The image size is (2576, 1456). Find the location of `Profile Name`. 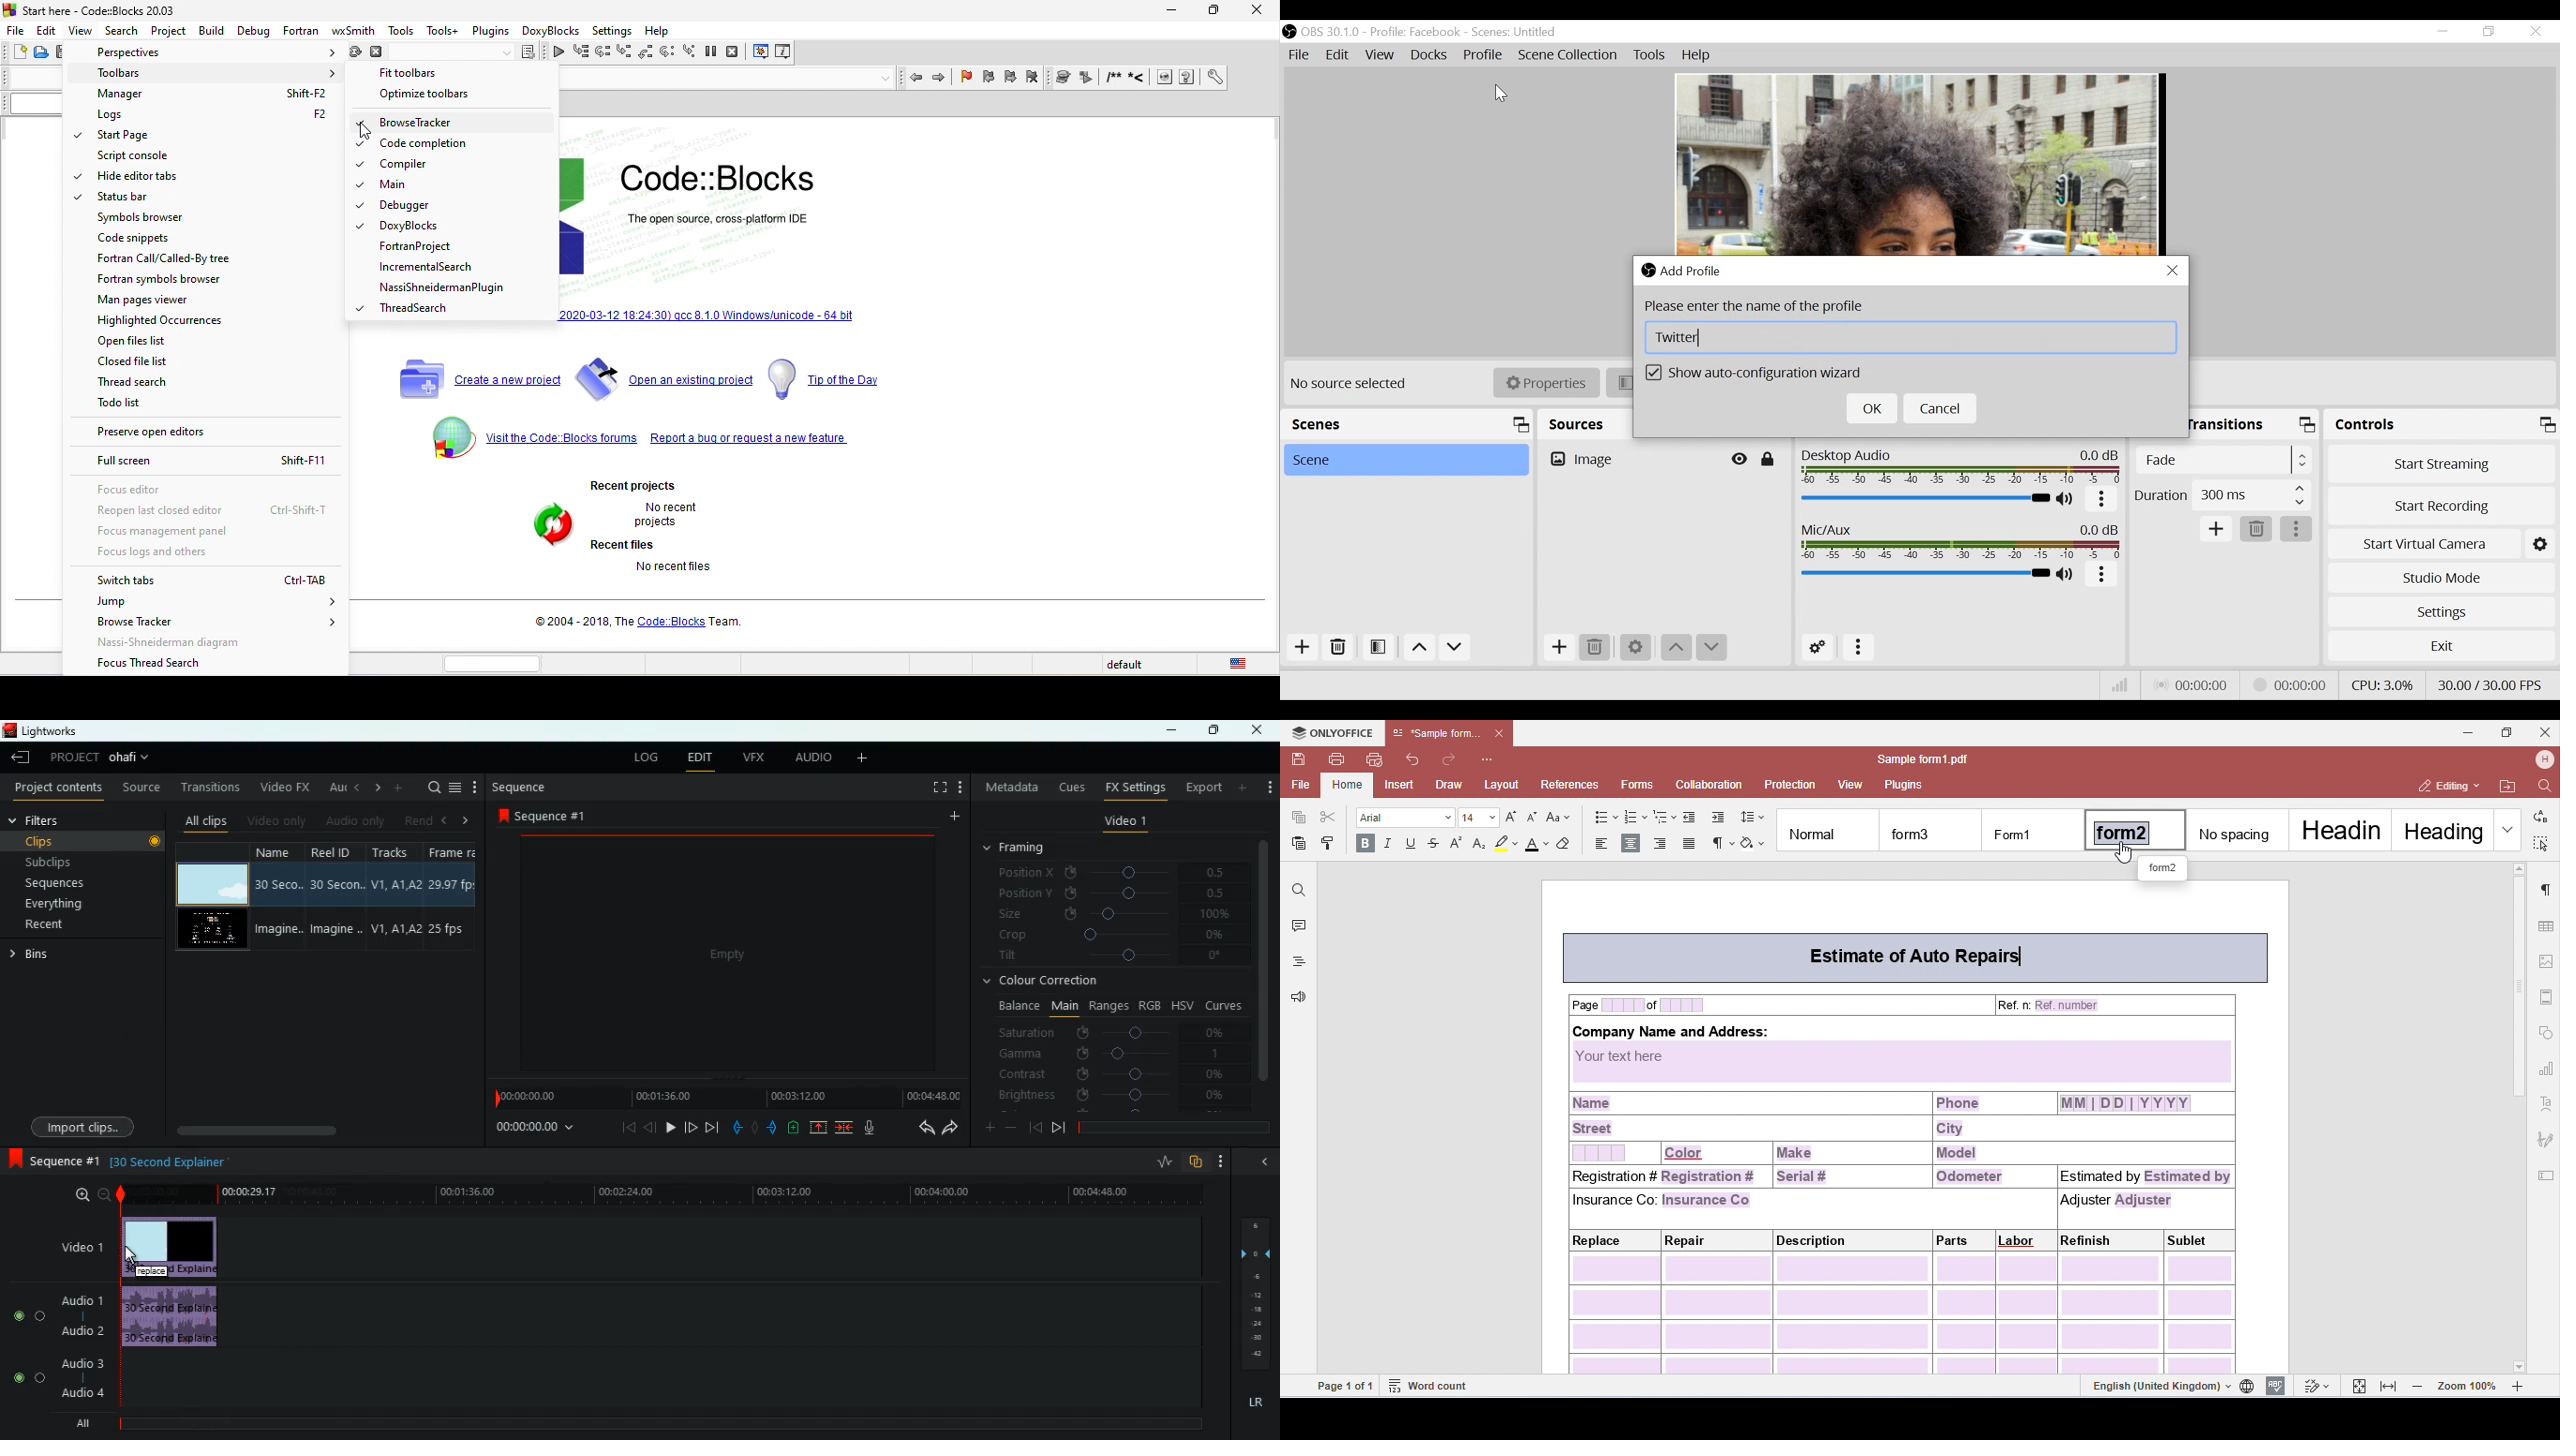

Profile Name is located at coordinates (1415, 33).